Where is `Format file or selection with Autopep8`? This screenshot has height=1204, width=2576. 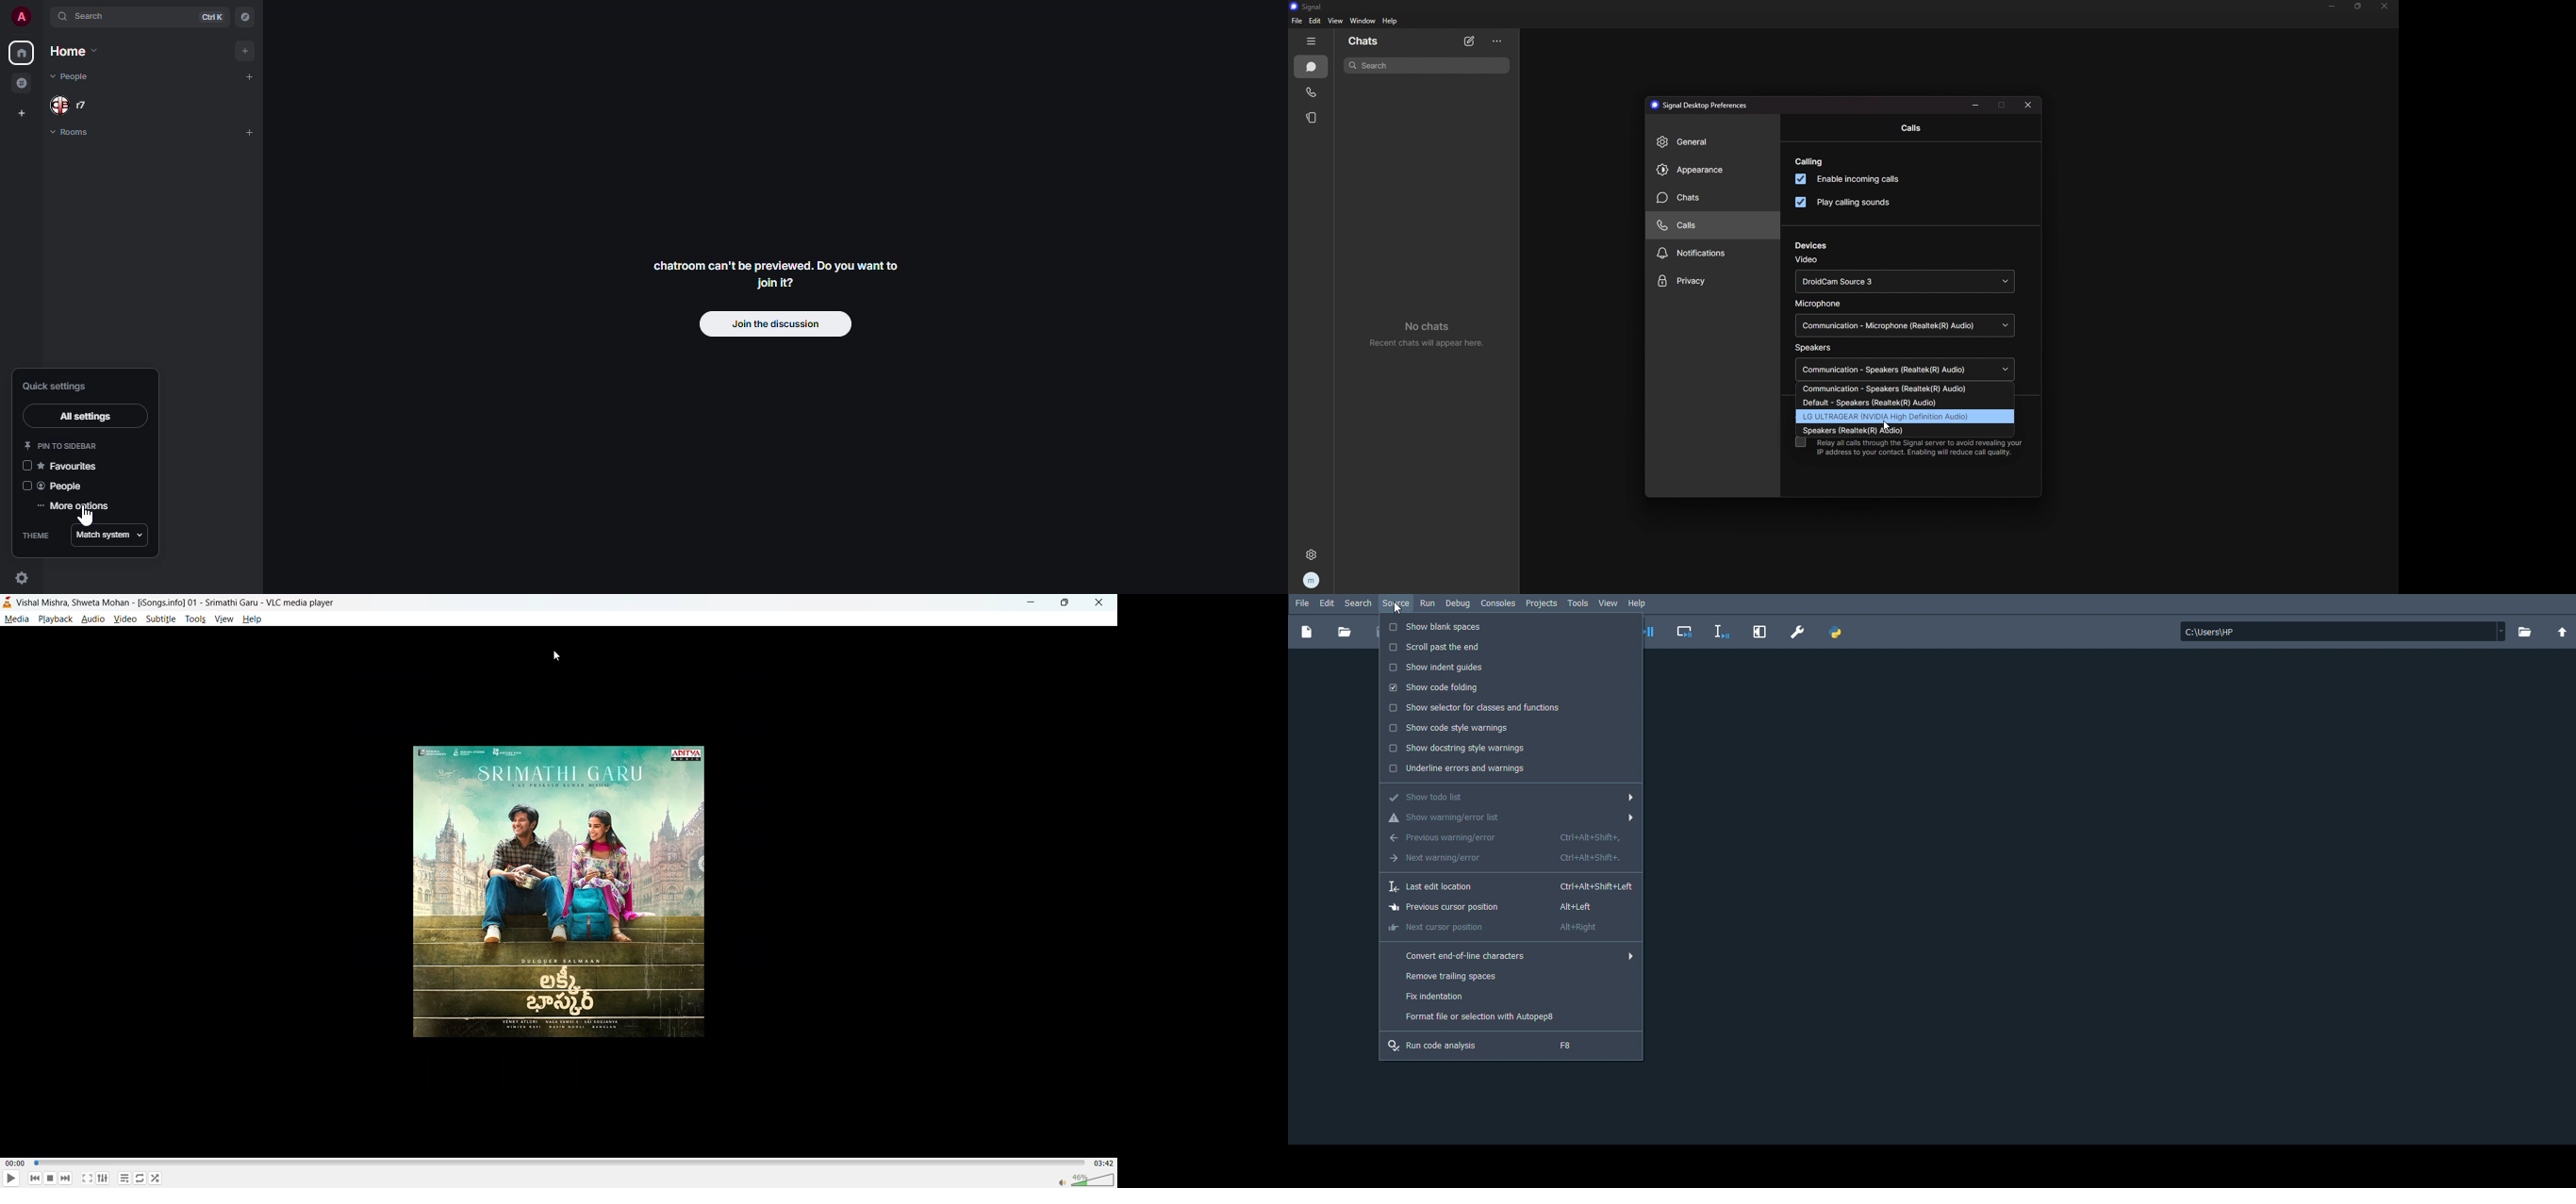
Format file or selection with Autopep8 is located at coordinates (1479, 1016).